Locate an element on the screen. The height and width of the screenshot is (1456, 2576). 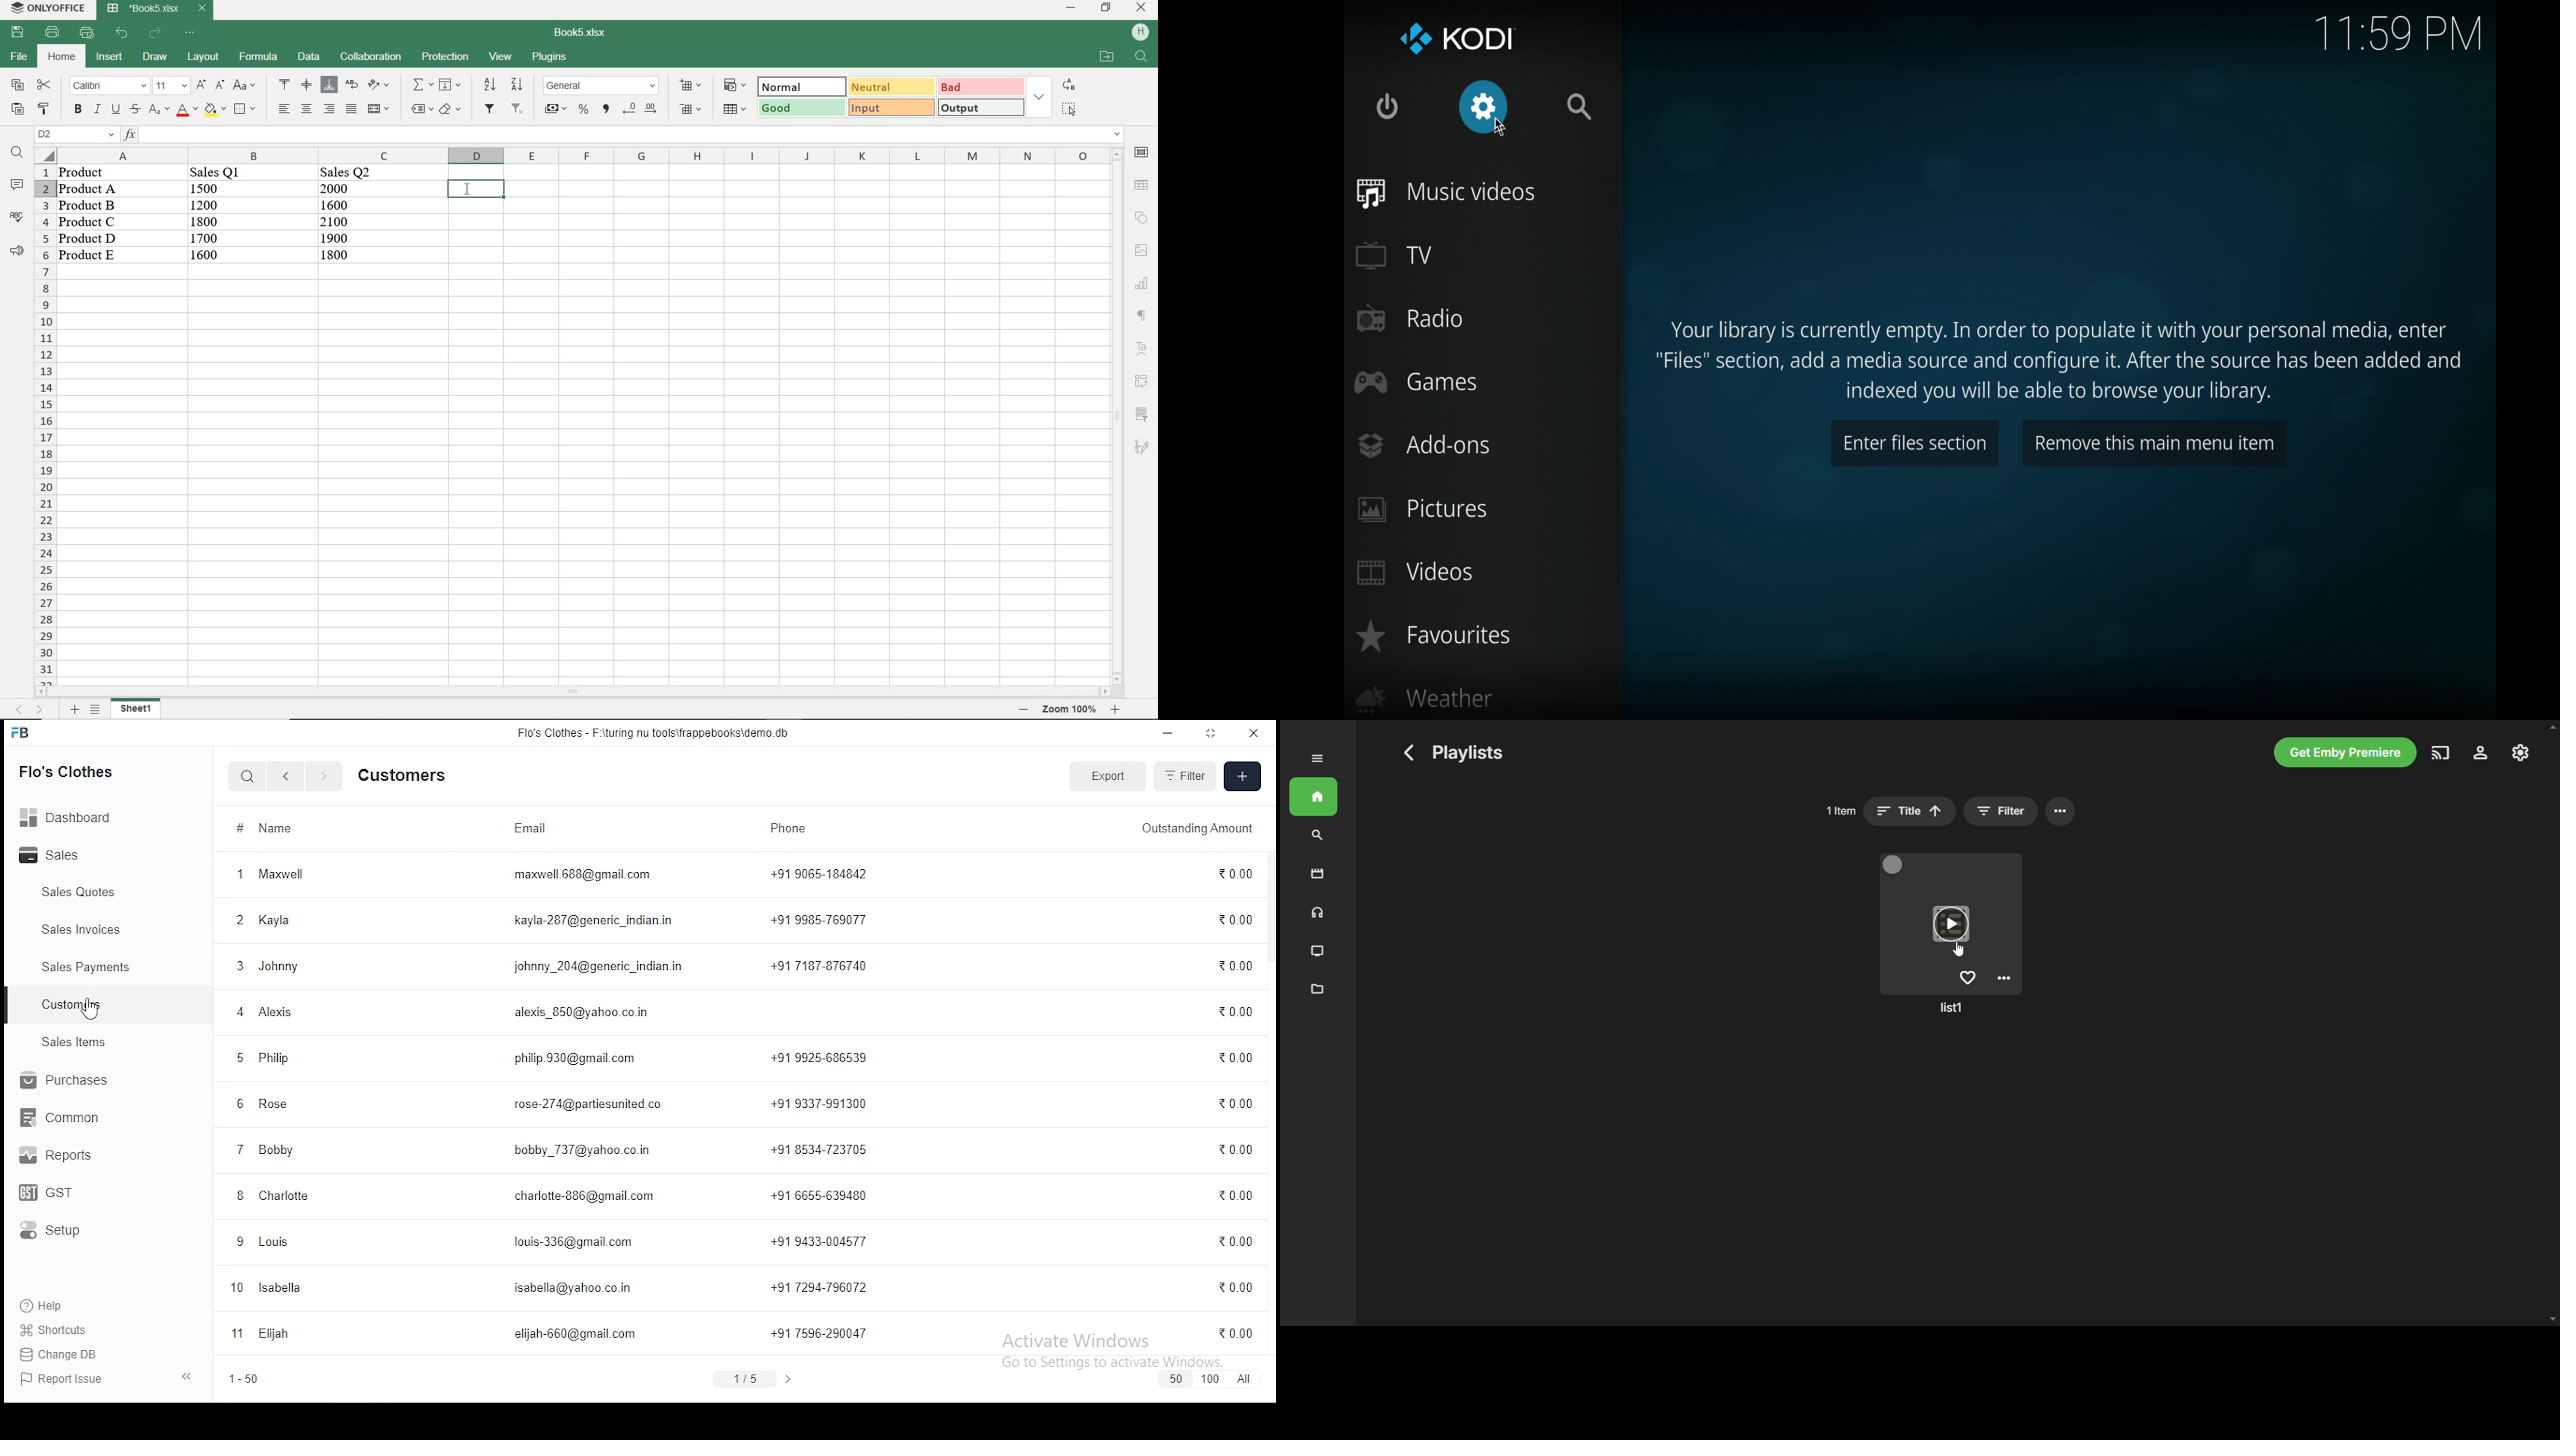
purchase is located at coordinates (59, 1078).